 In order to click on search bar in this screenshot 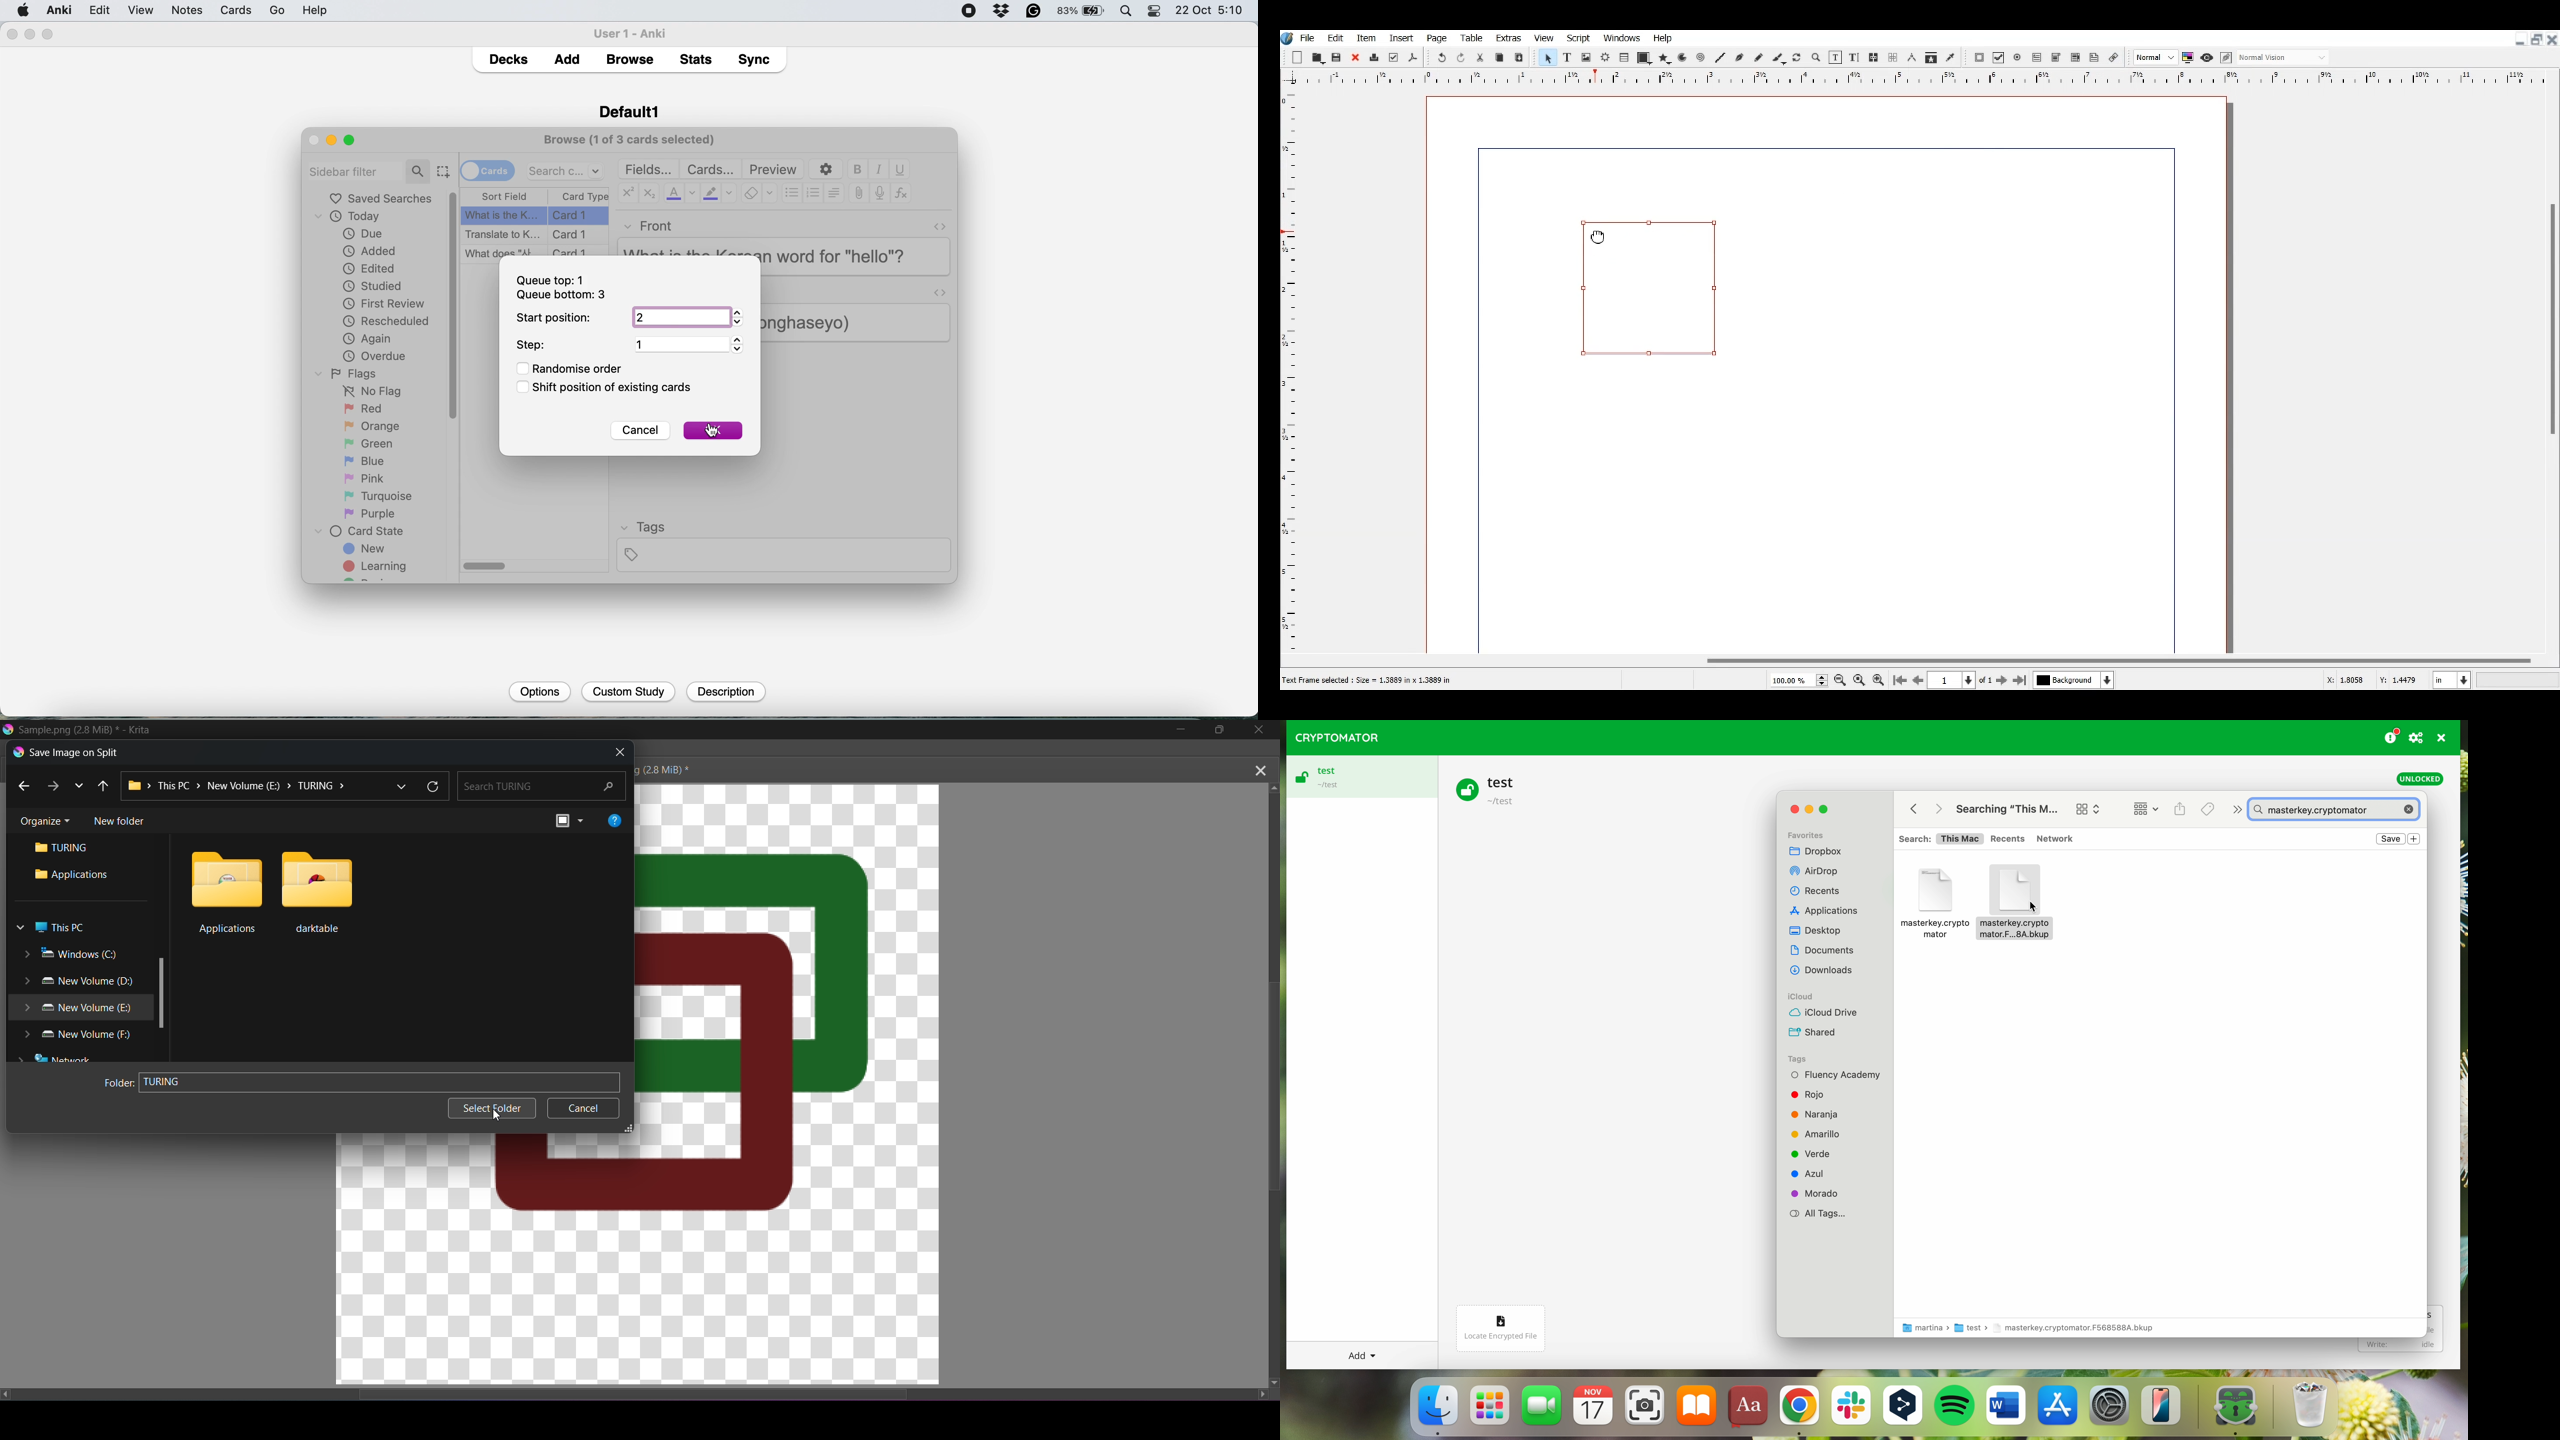, I will do `click(369, 170)`.